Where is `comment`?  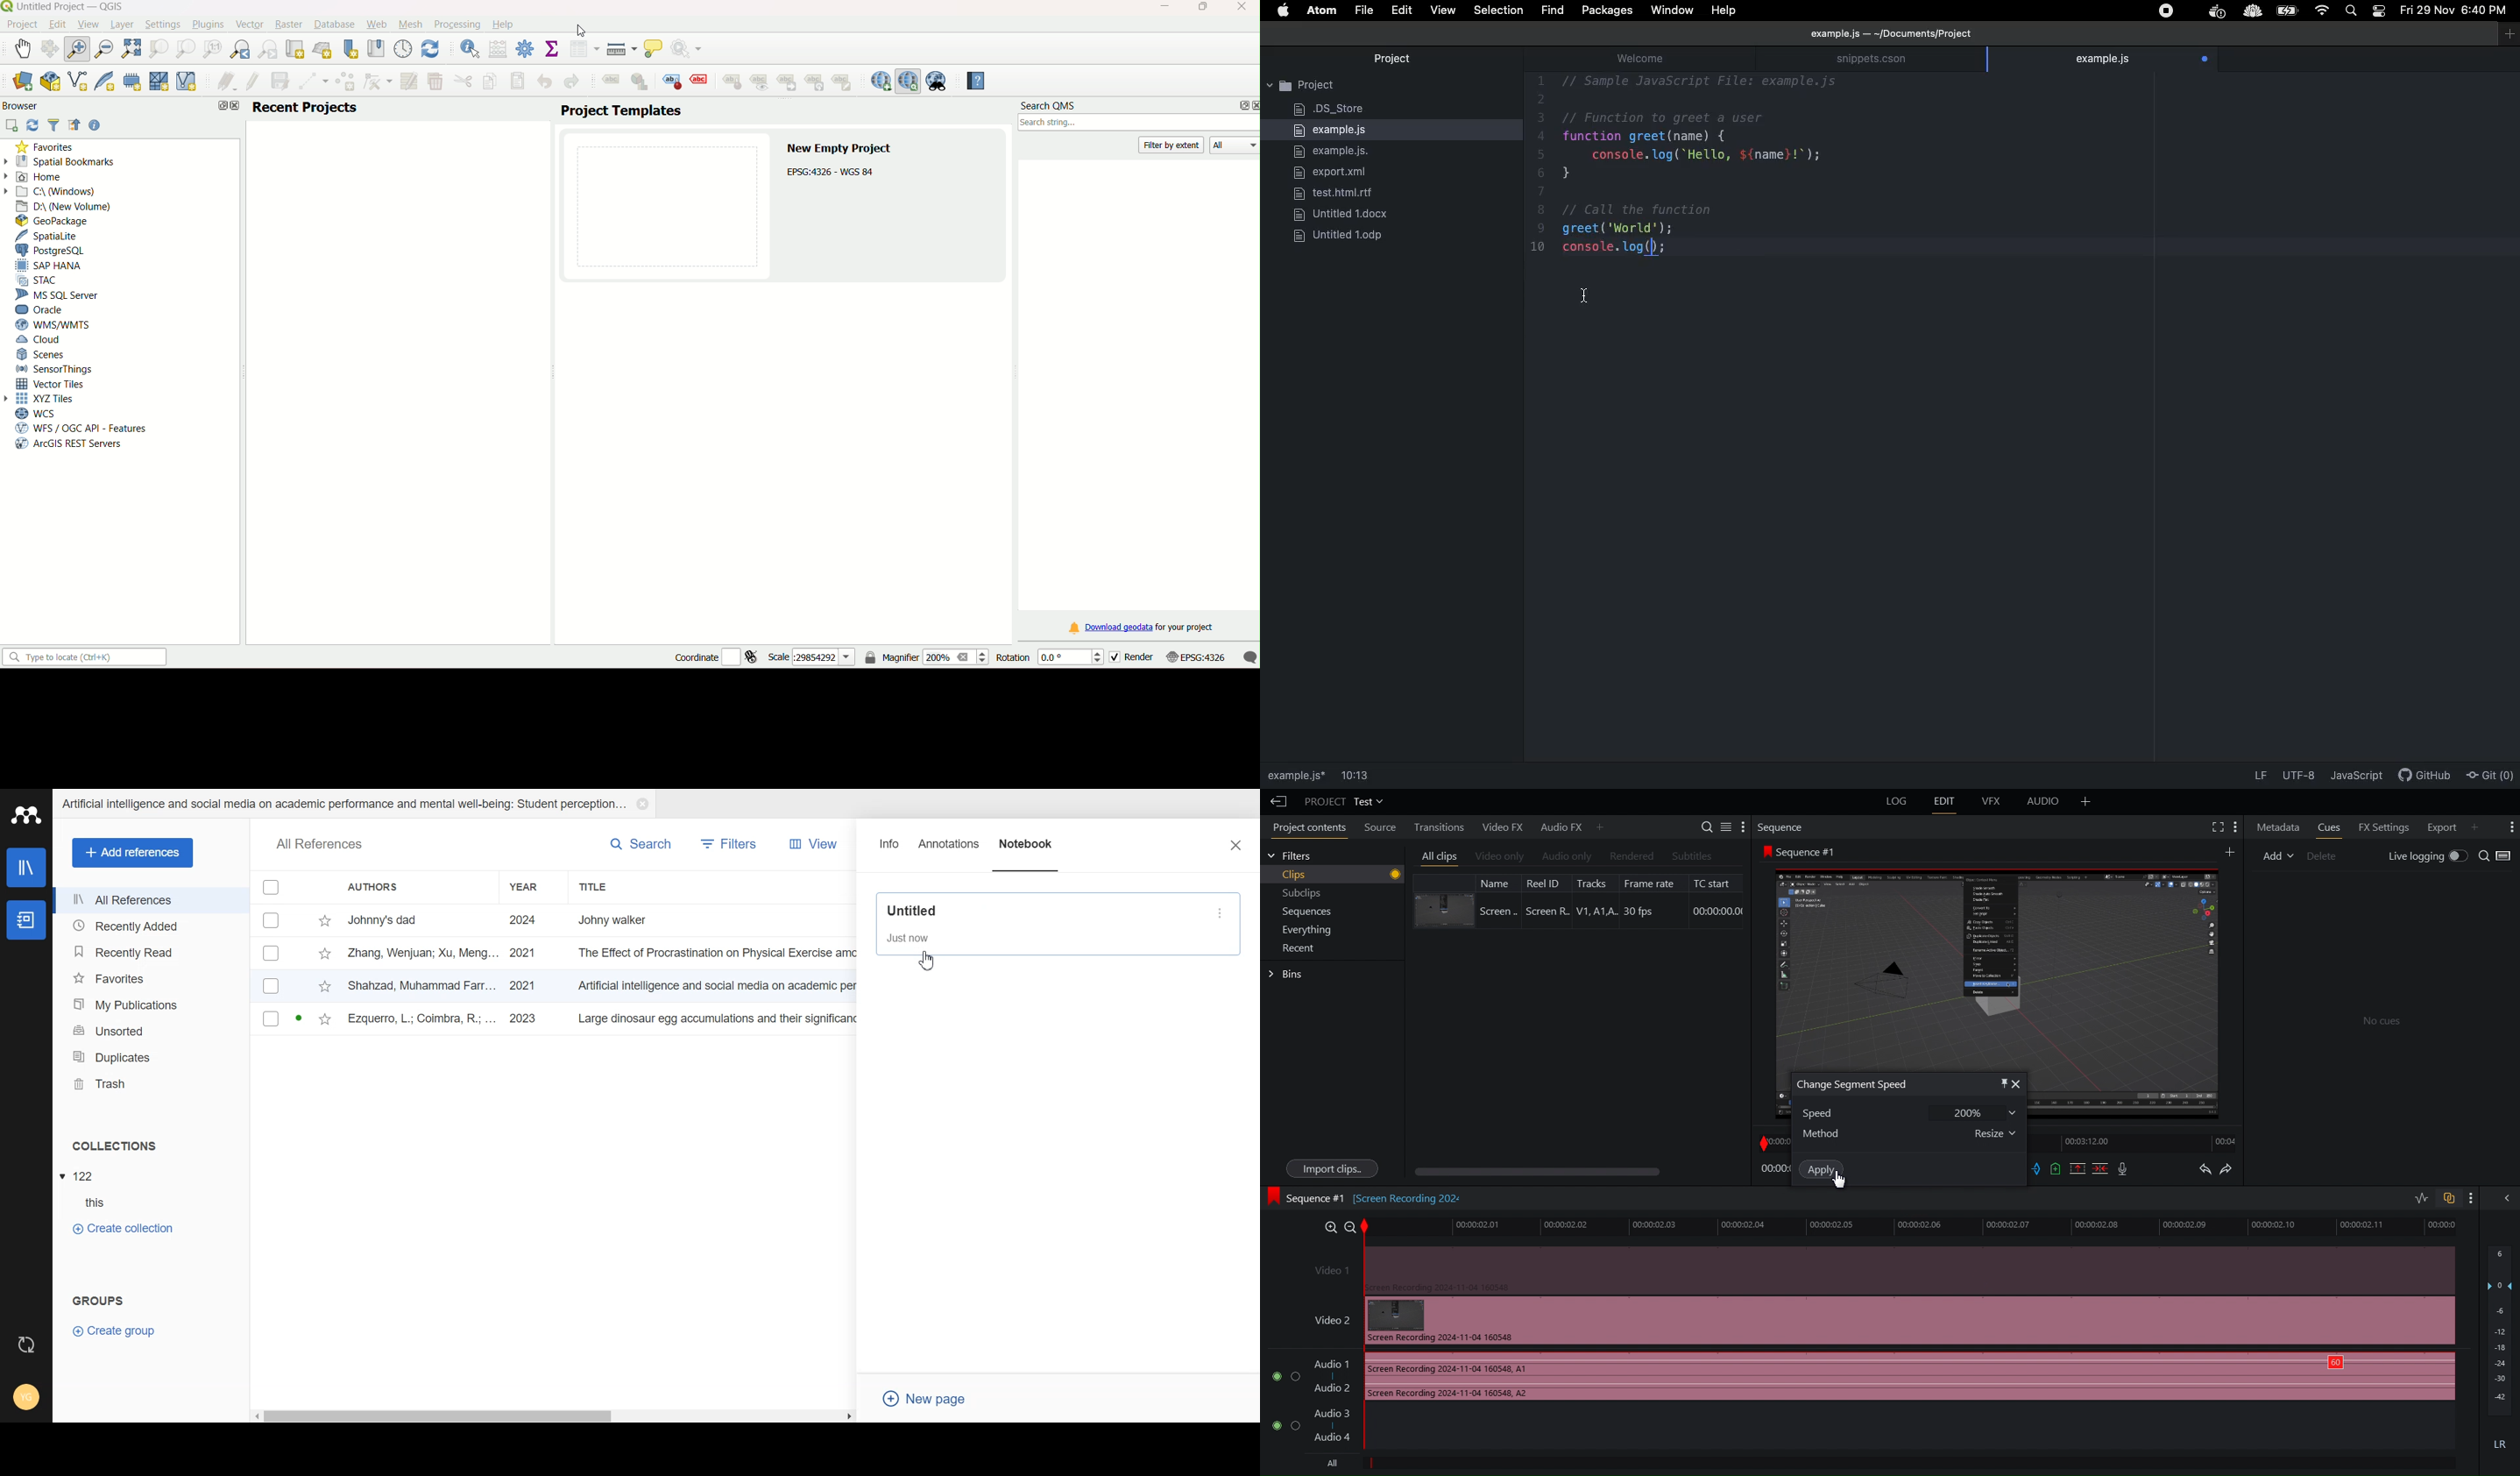 comment is located at coordinates (1249, 657).